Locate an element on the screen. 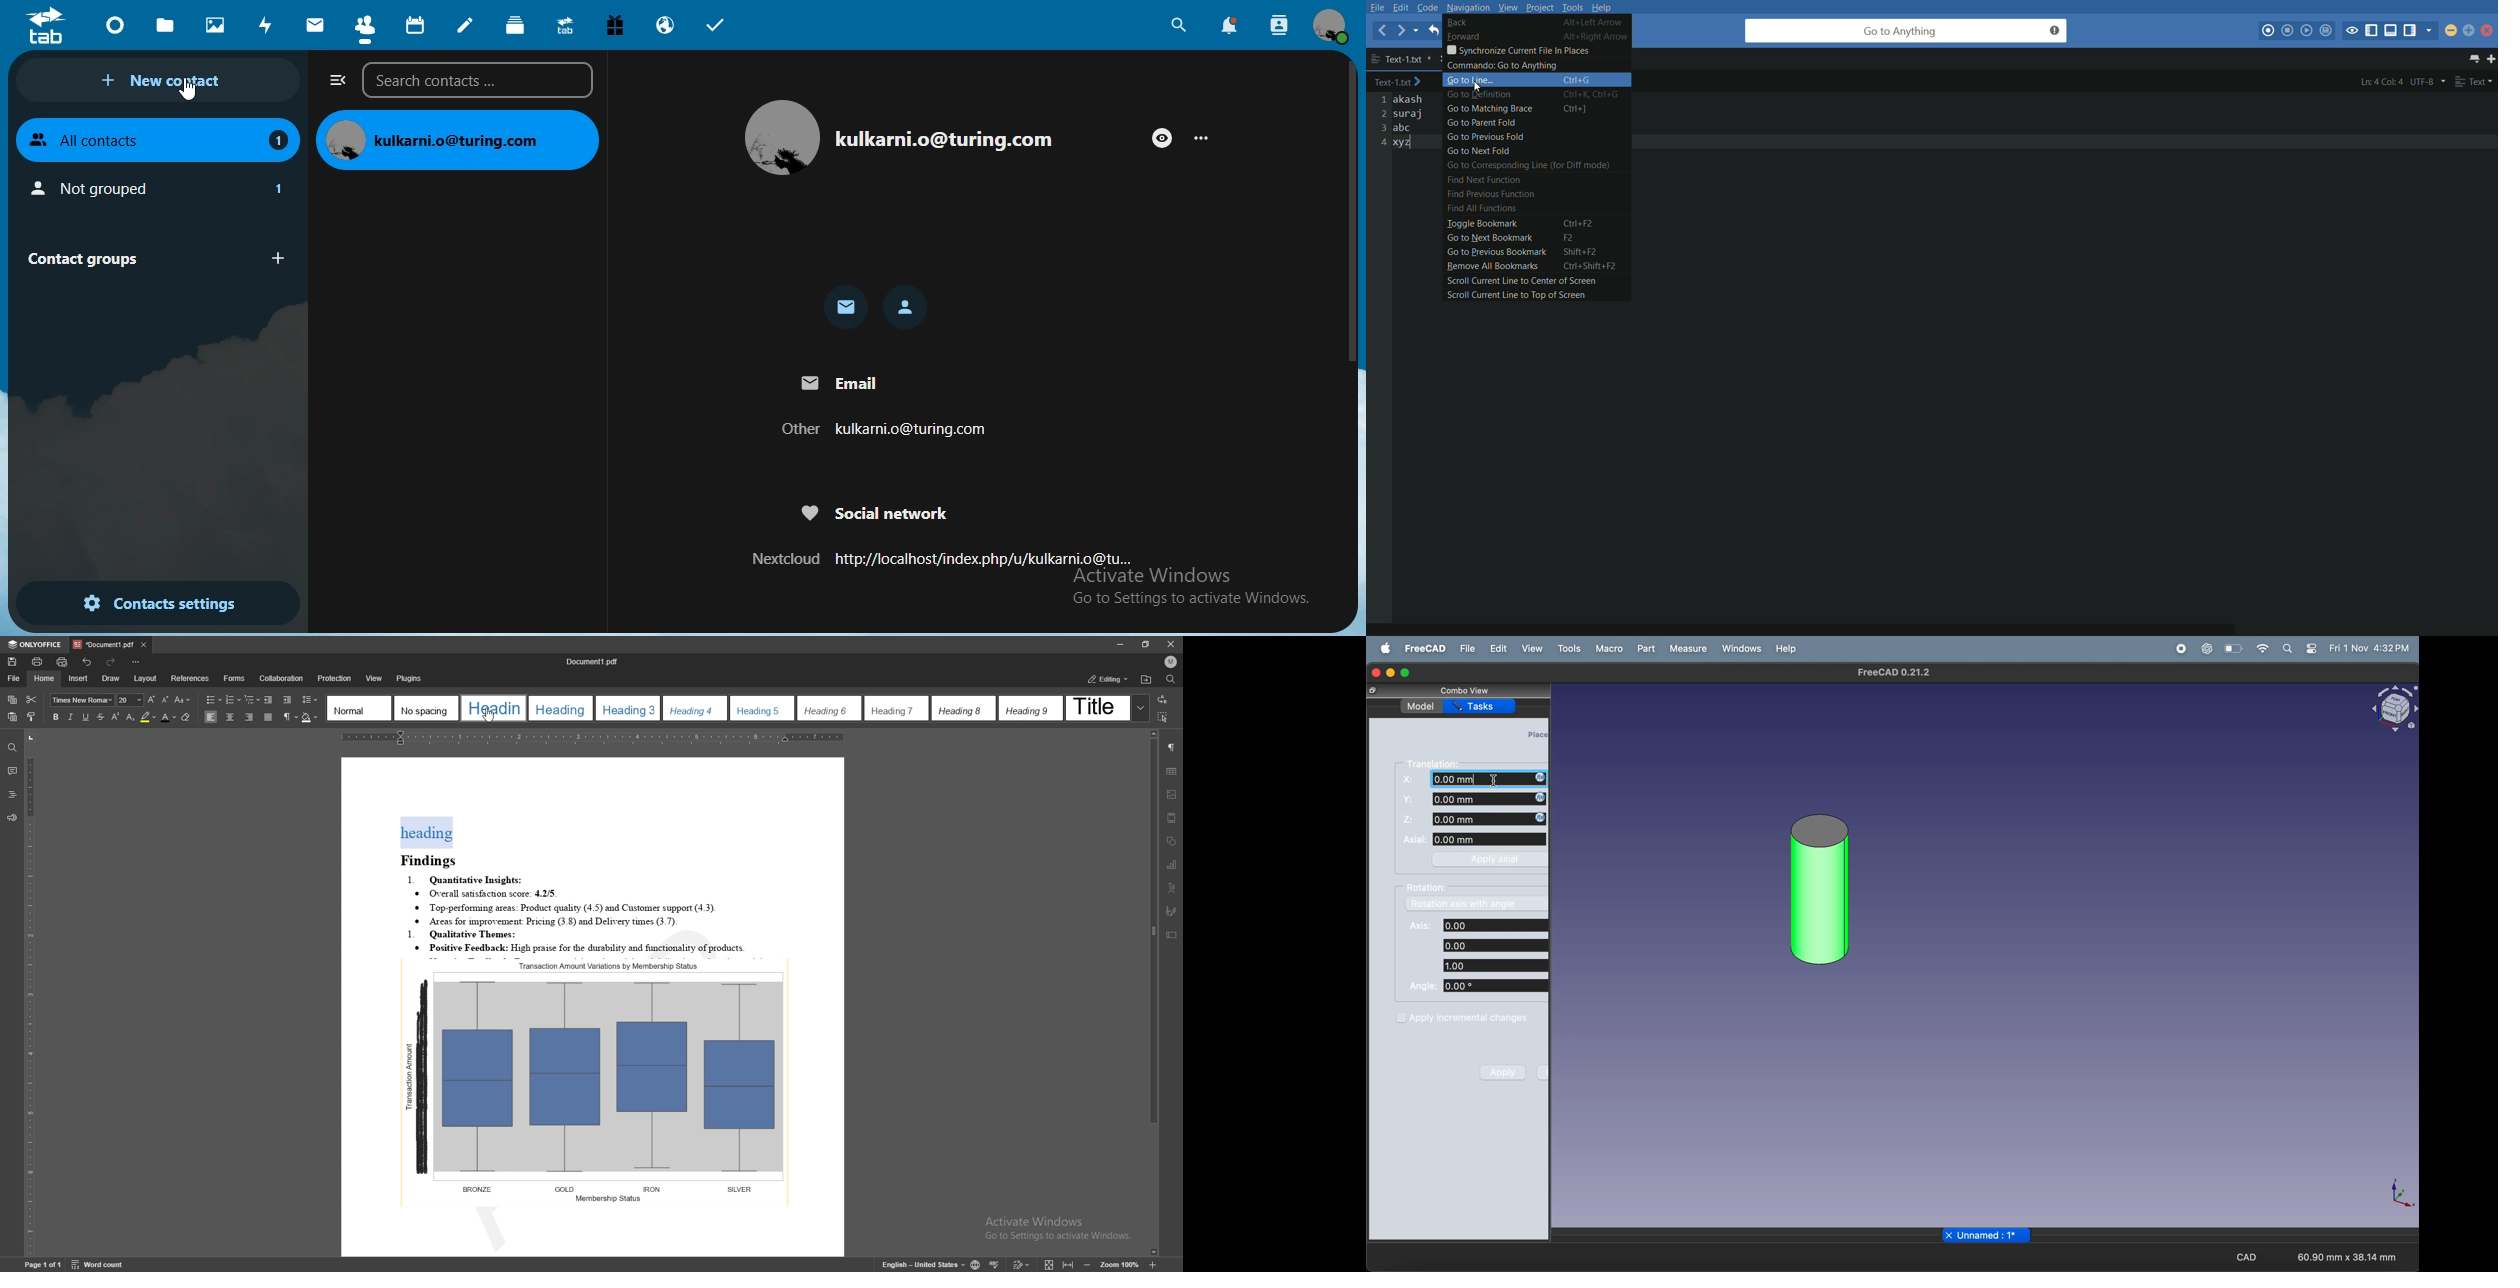 This screenshot has height=1288, width=2520. minimize is located at coordinates (1119, 644).